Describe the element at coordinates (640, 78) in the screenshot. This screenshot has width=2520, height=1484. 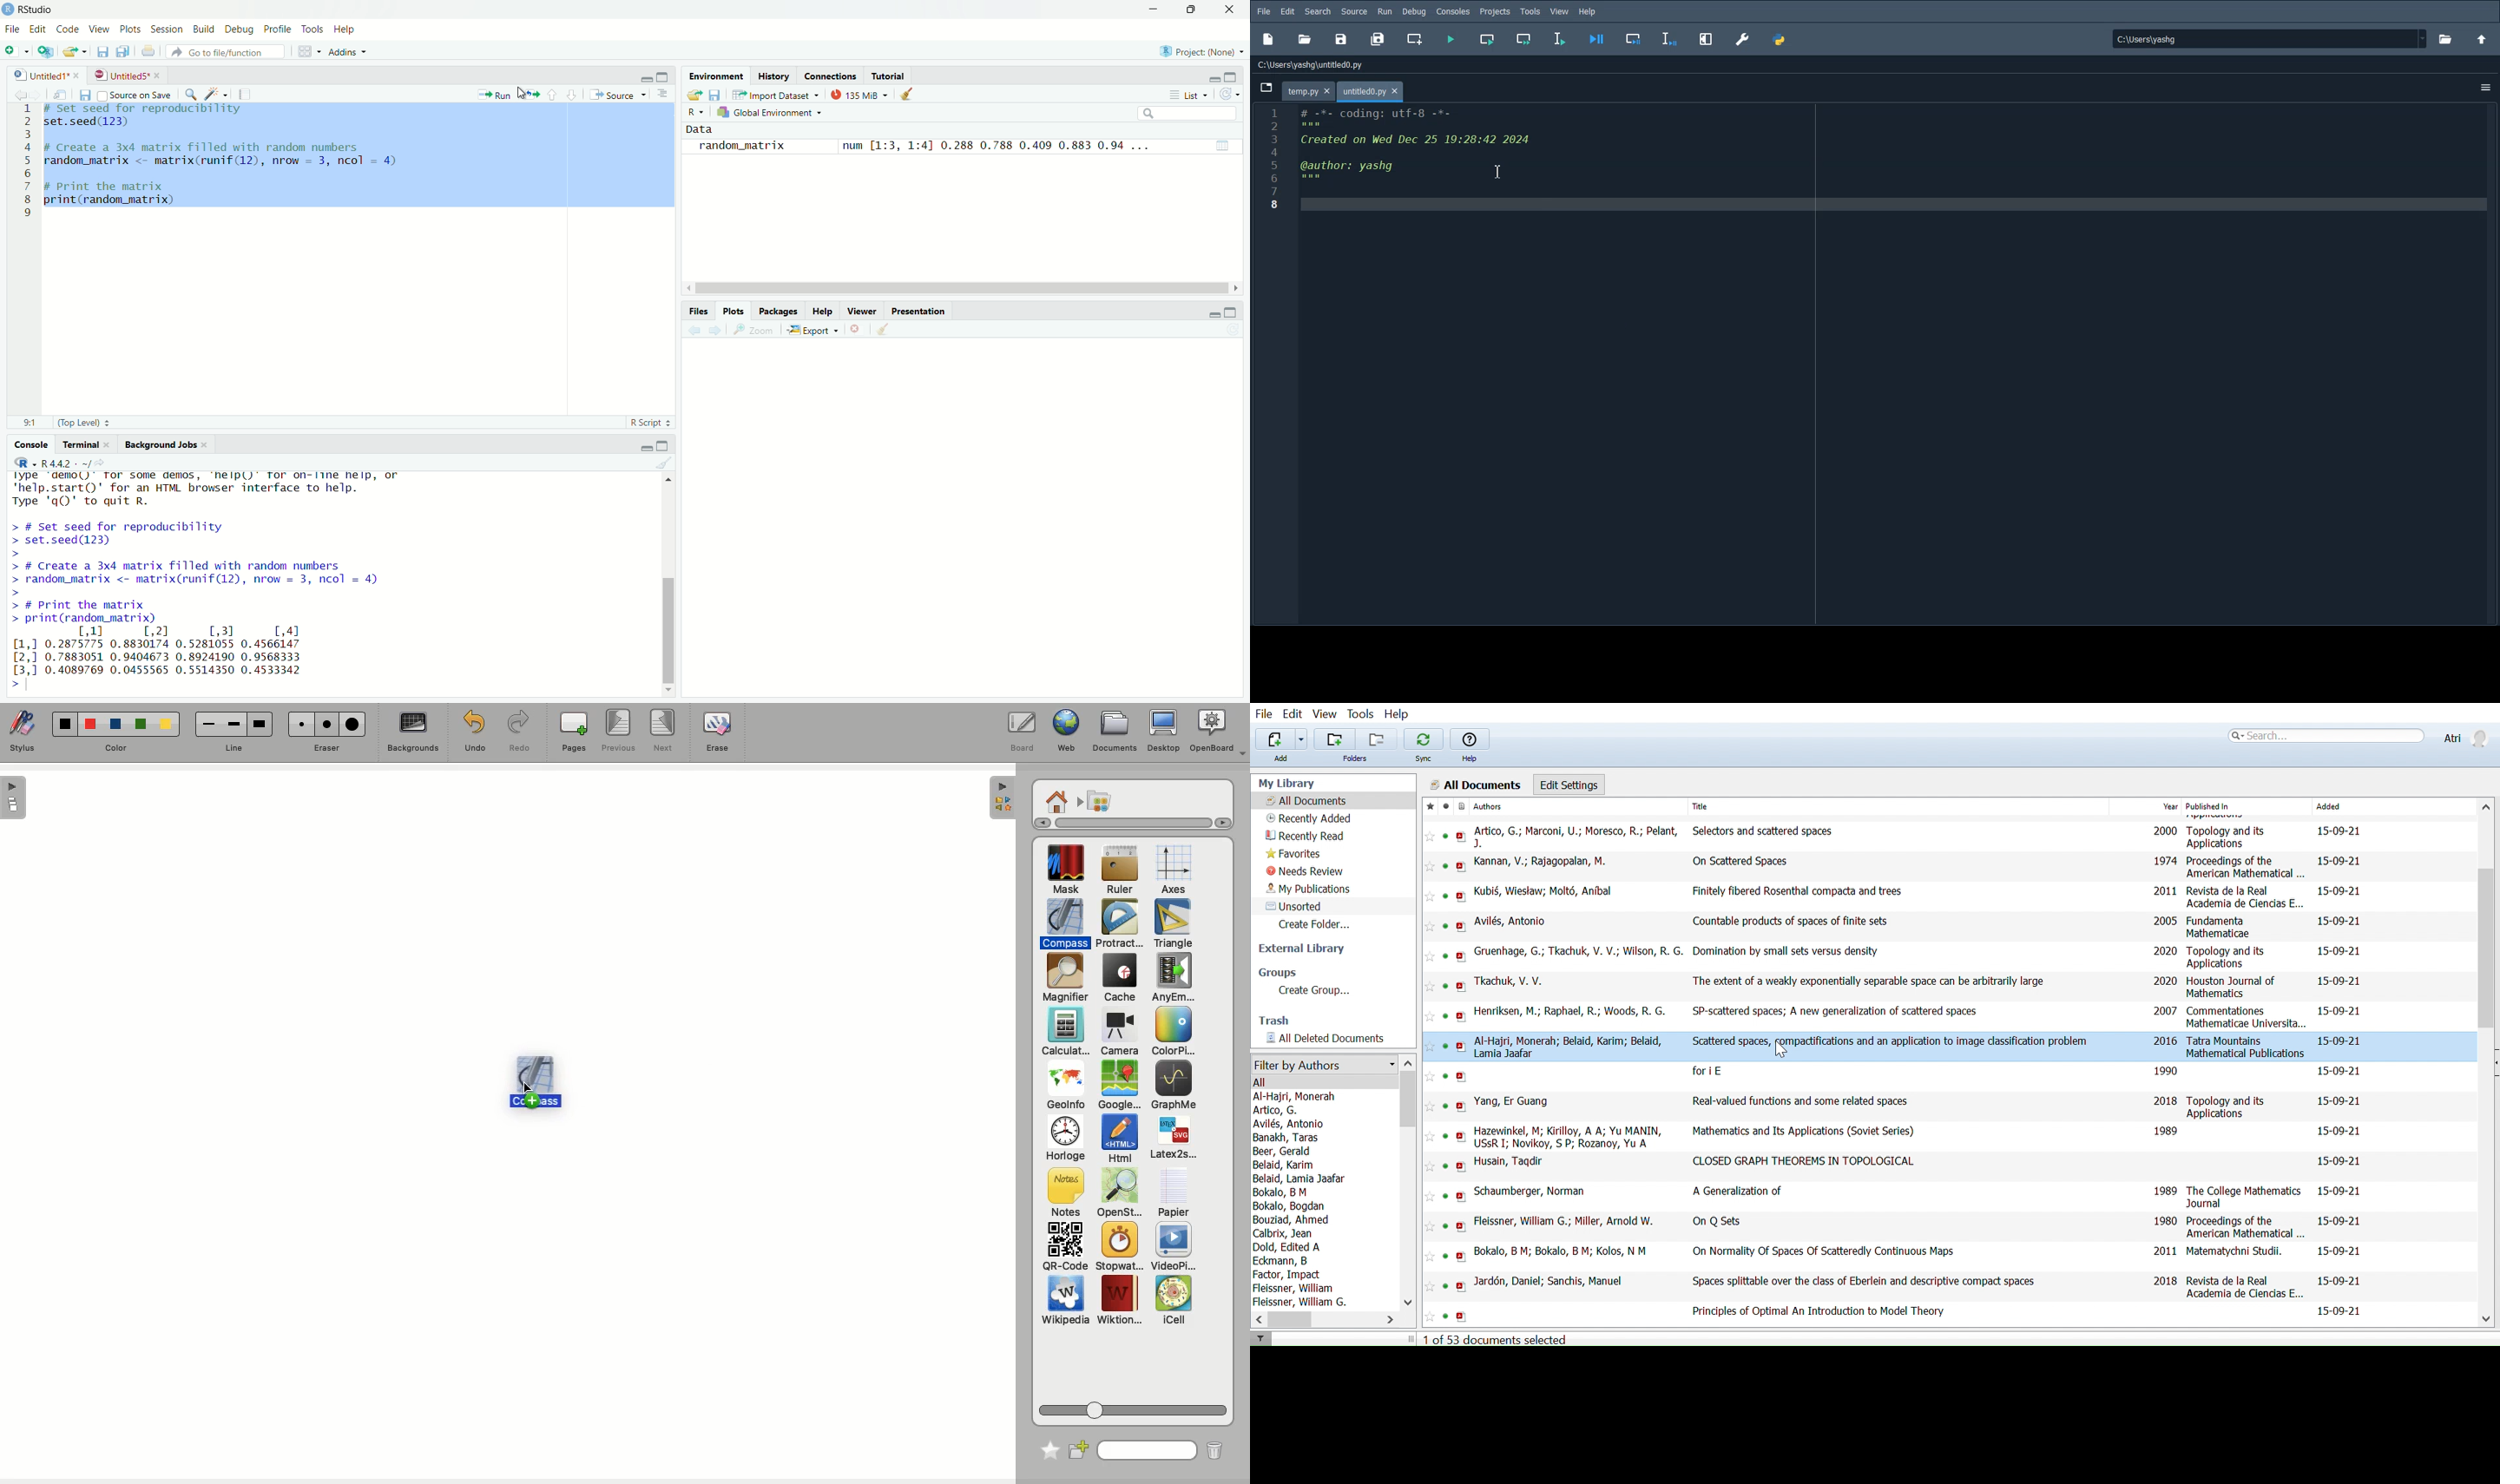
I see `minimise` at that location.